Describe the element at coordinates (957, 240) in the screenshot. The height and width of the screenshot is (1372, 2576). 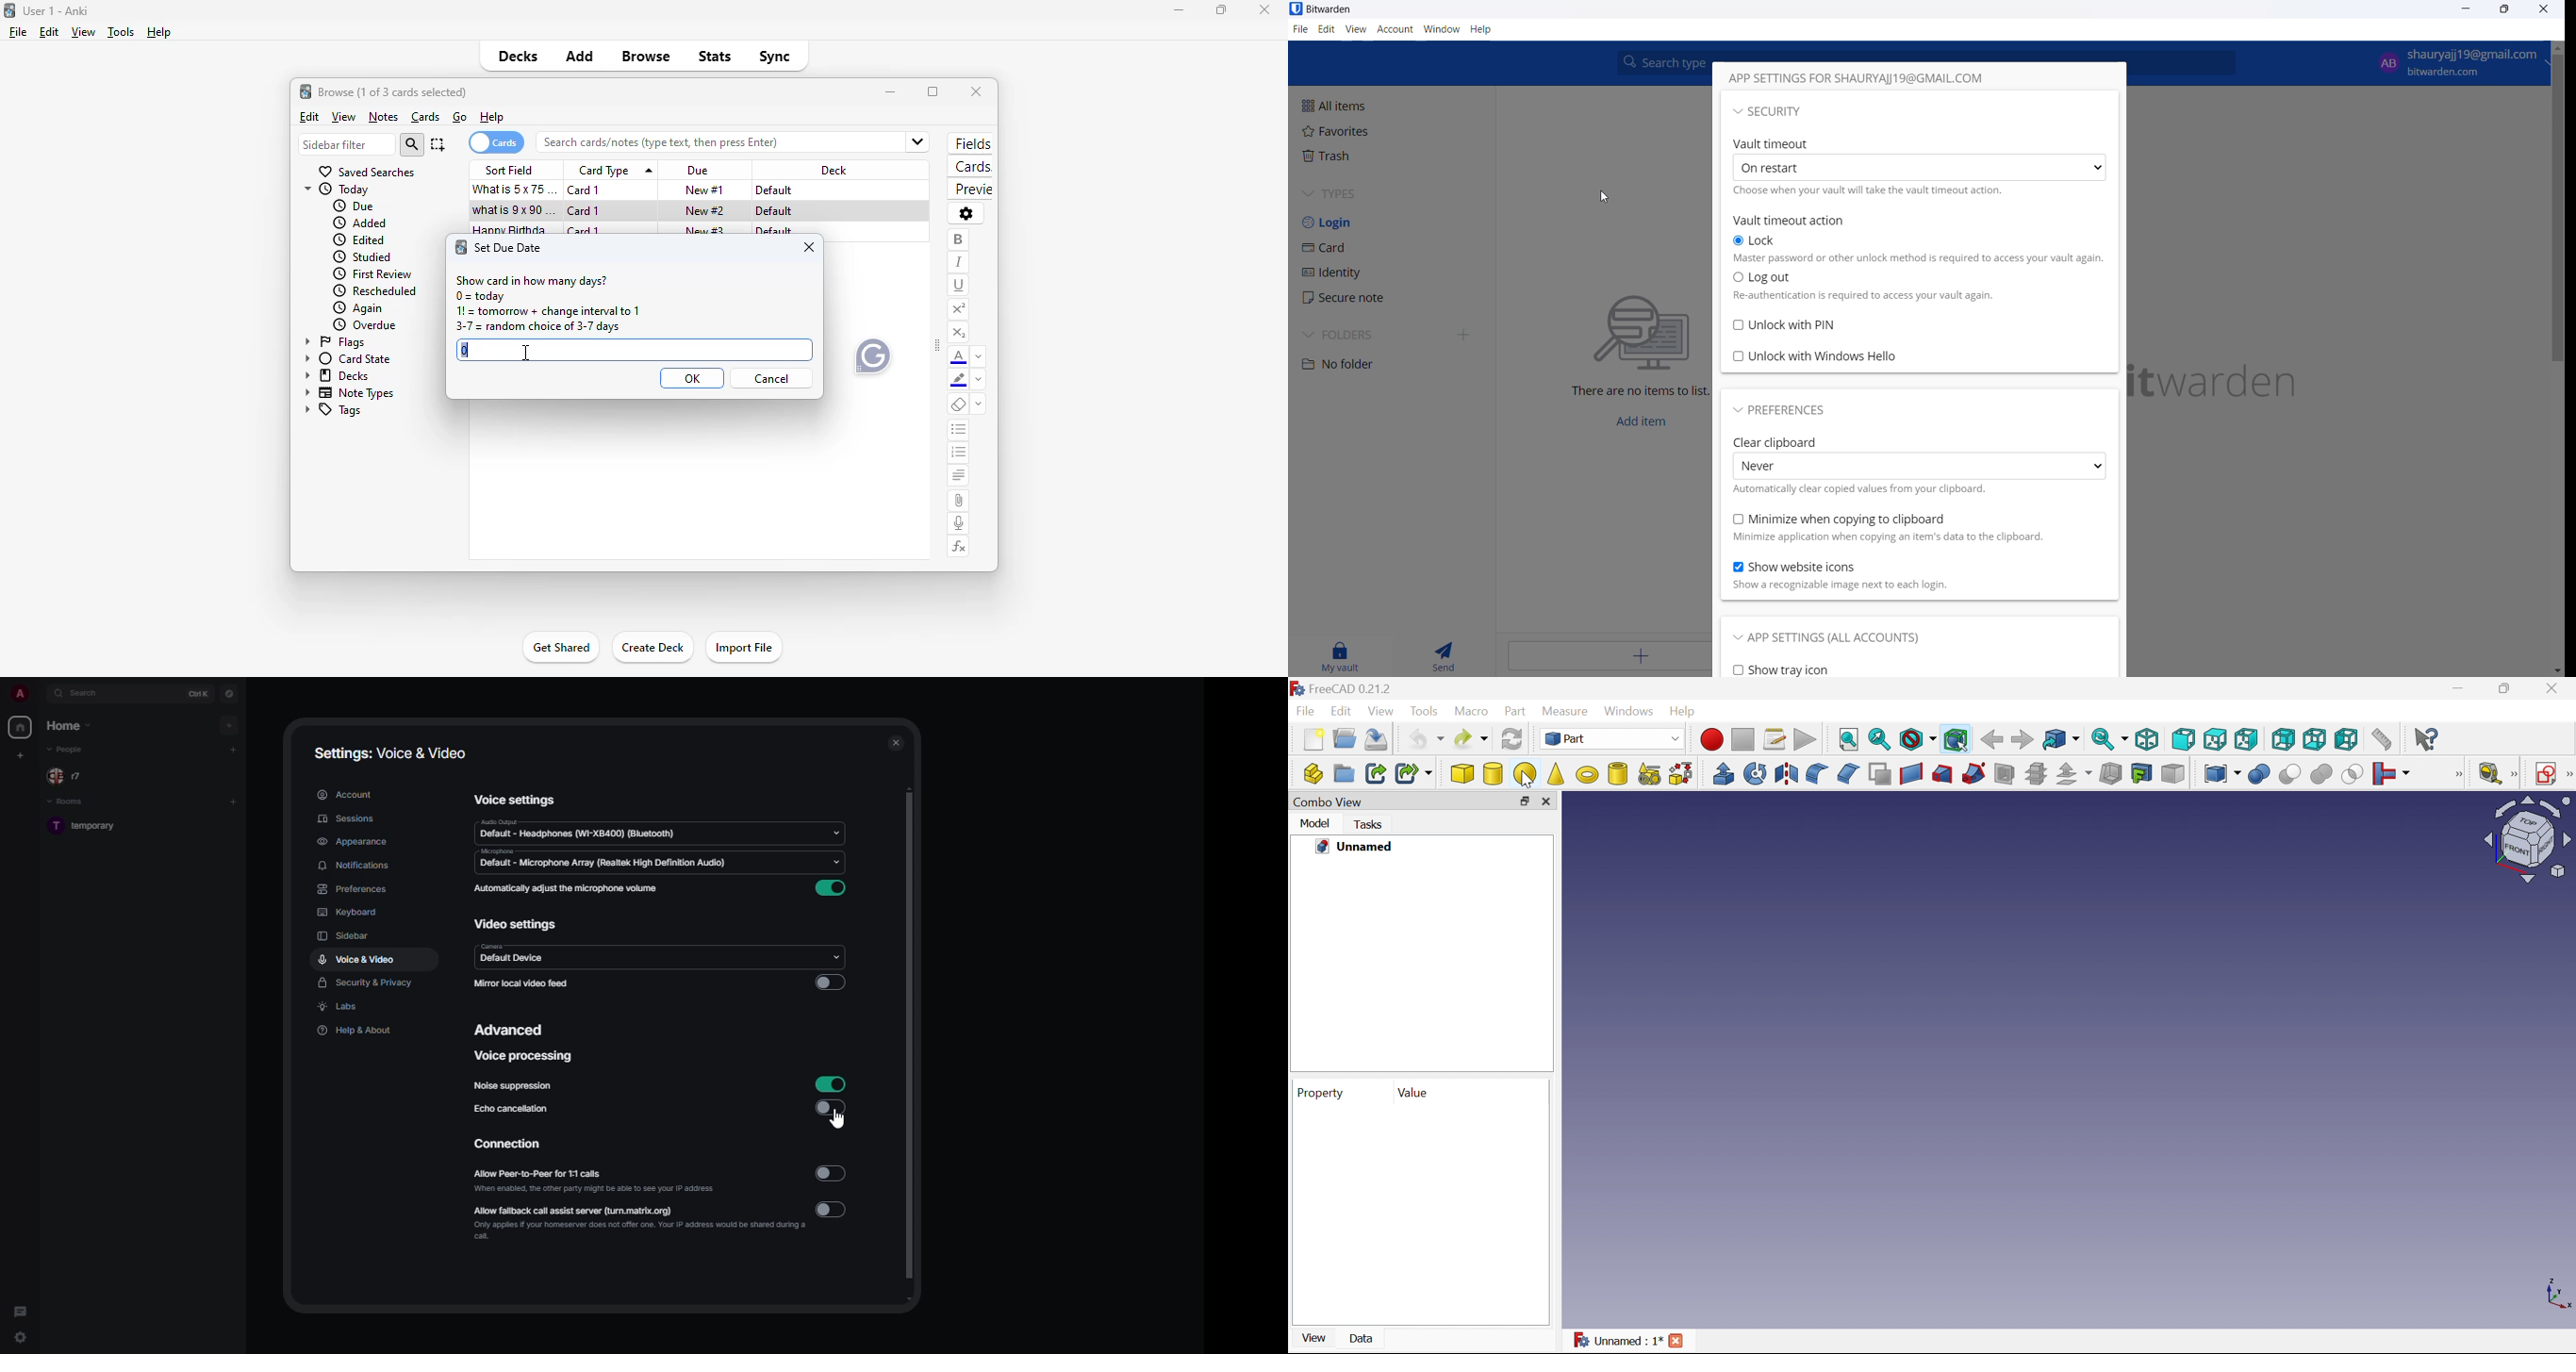
I see `bold` at that location.